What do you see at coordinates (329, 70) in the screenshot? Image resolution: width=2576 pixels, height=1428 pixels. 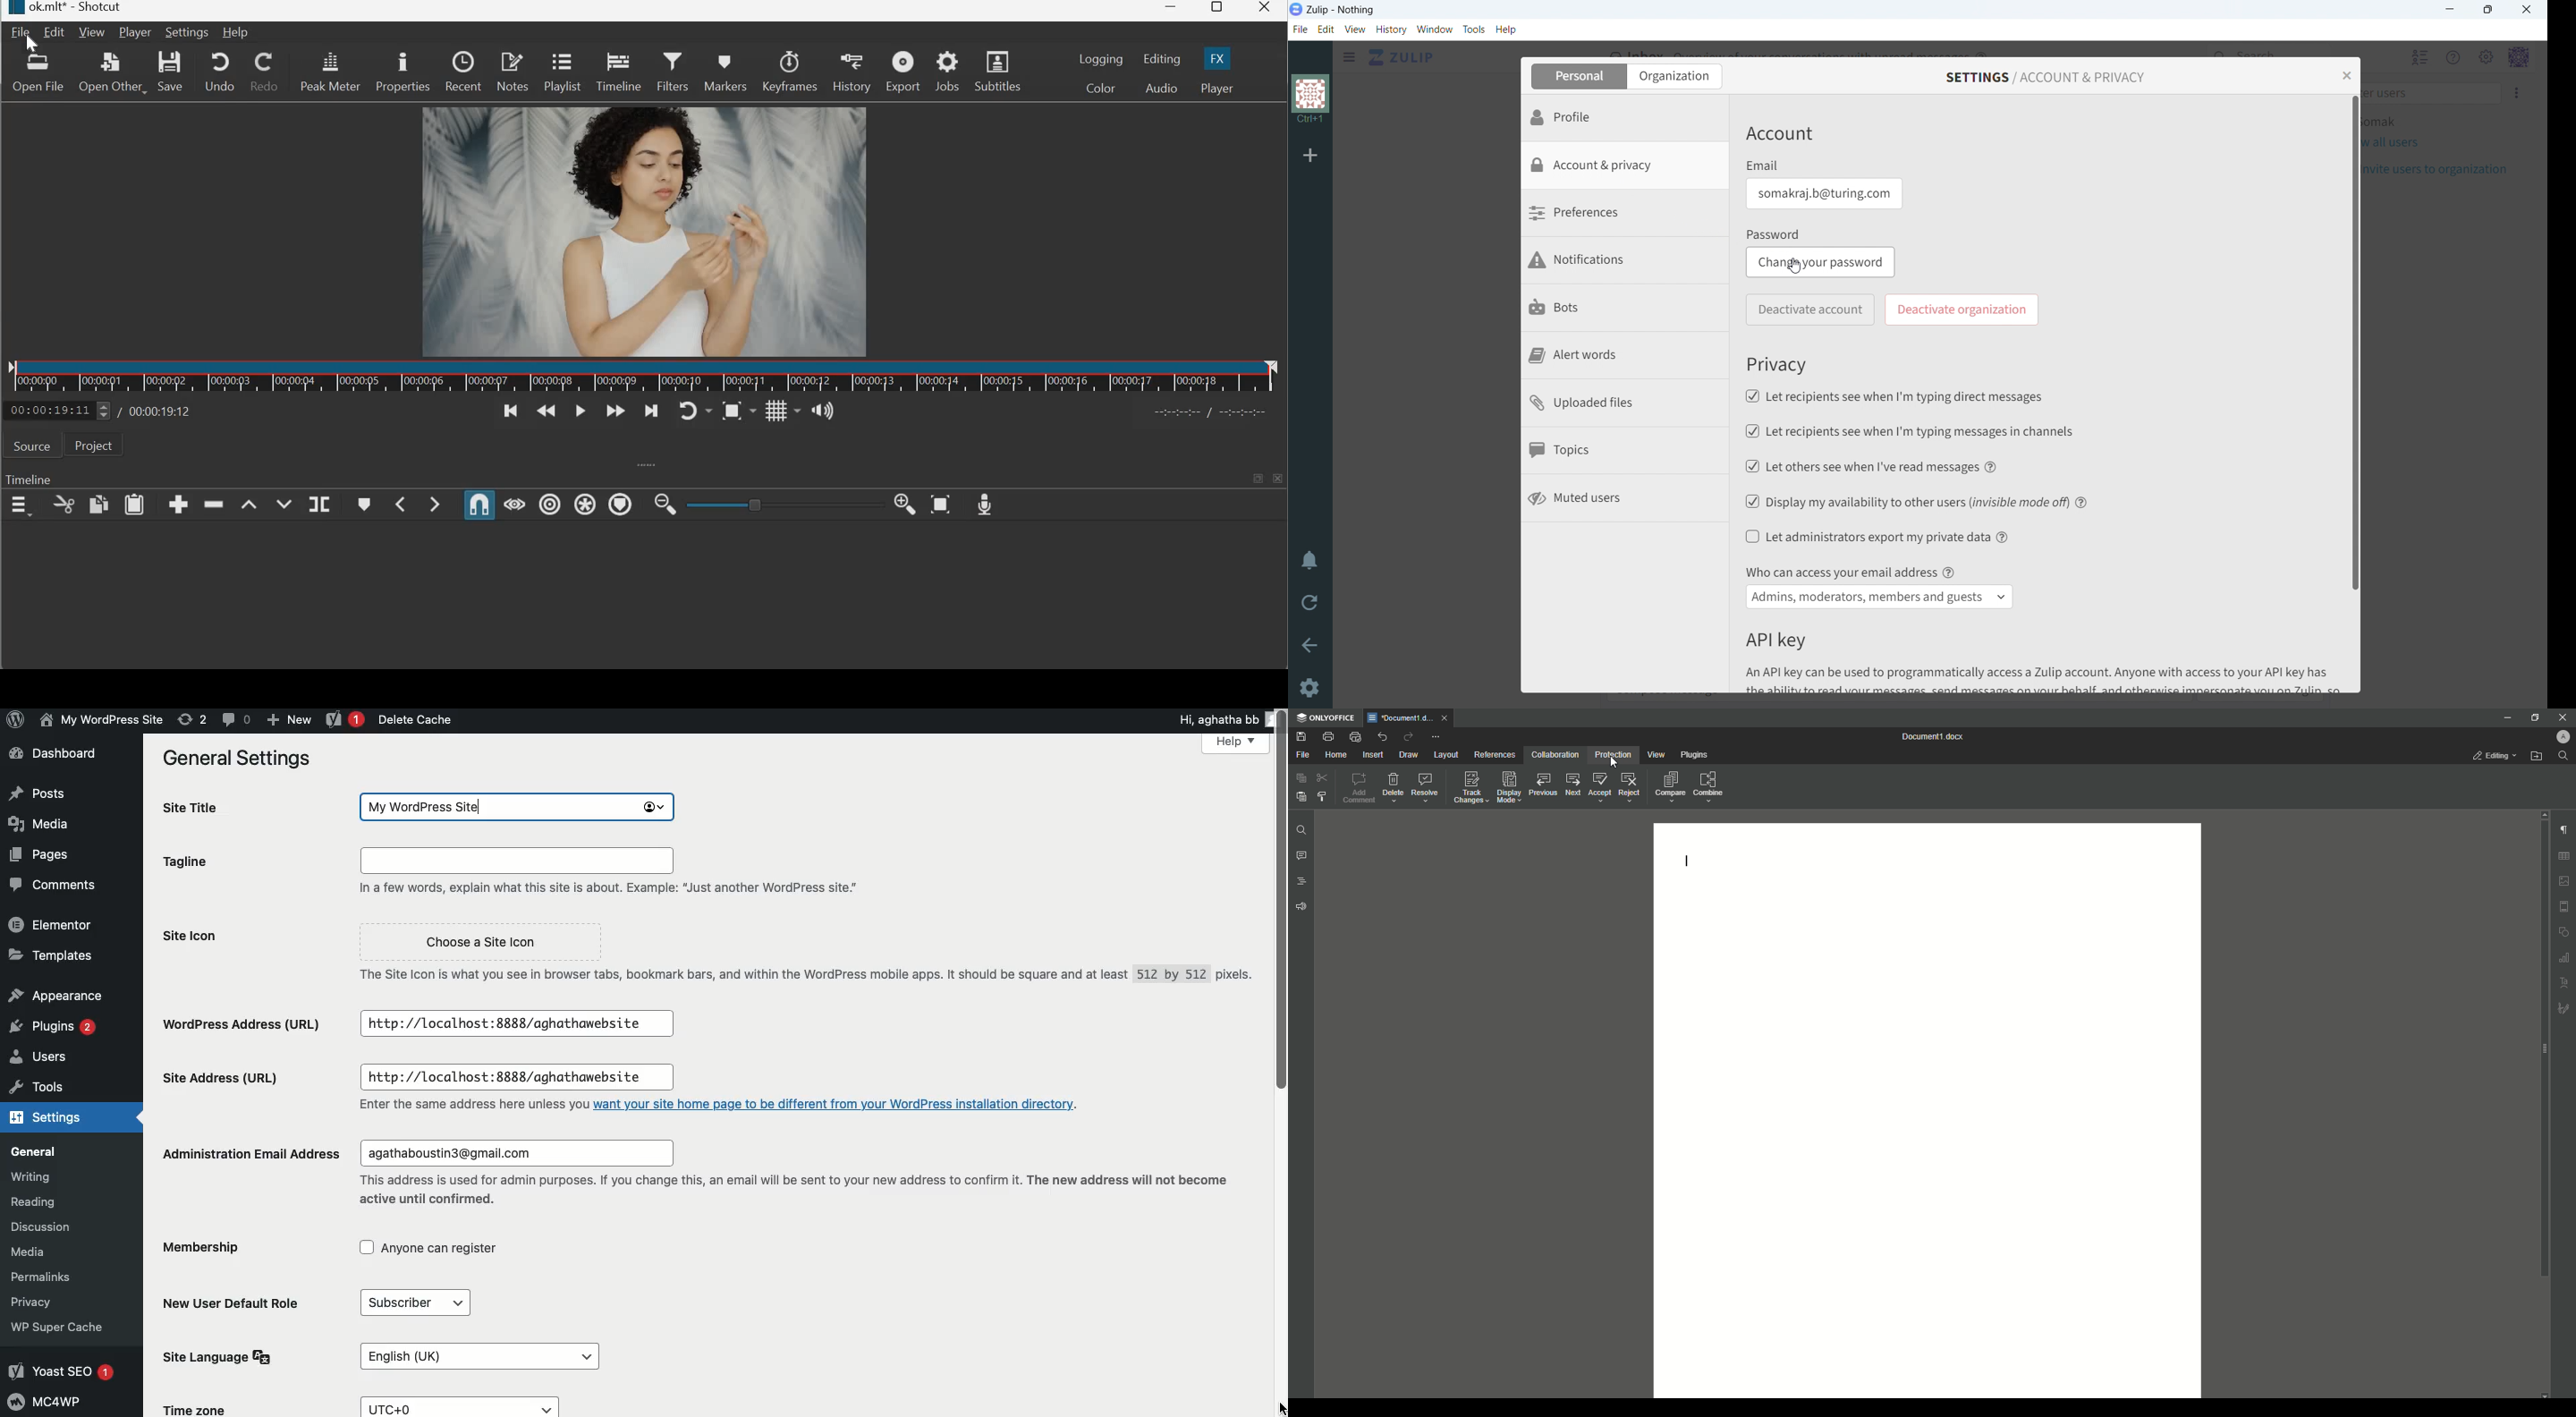 I see `Peak meter` at bounding box center [329, 70].